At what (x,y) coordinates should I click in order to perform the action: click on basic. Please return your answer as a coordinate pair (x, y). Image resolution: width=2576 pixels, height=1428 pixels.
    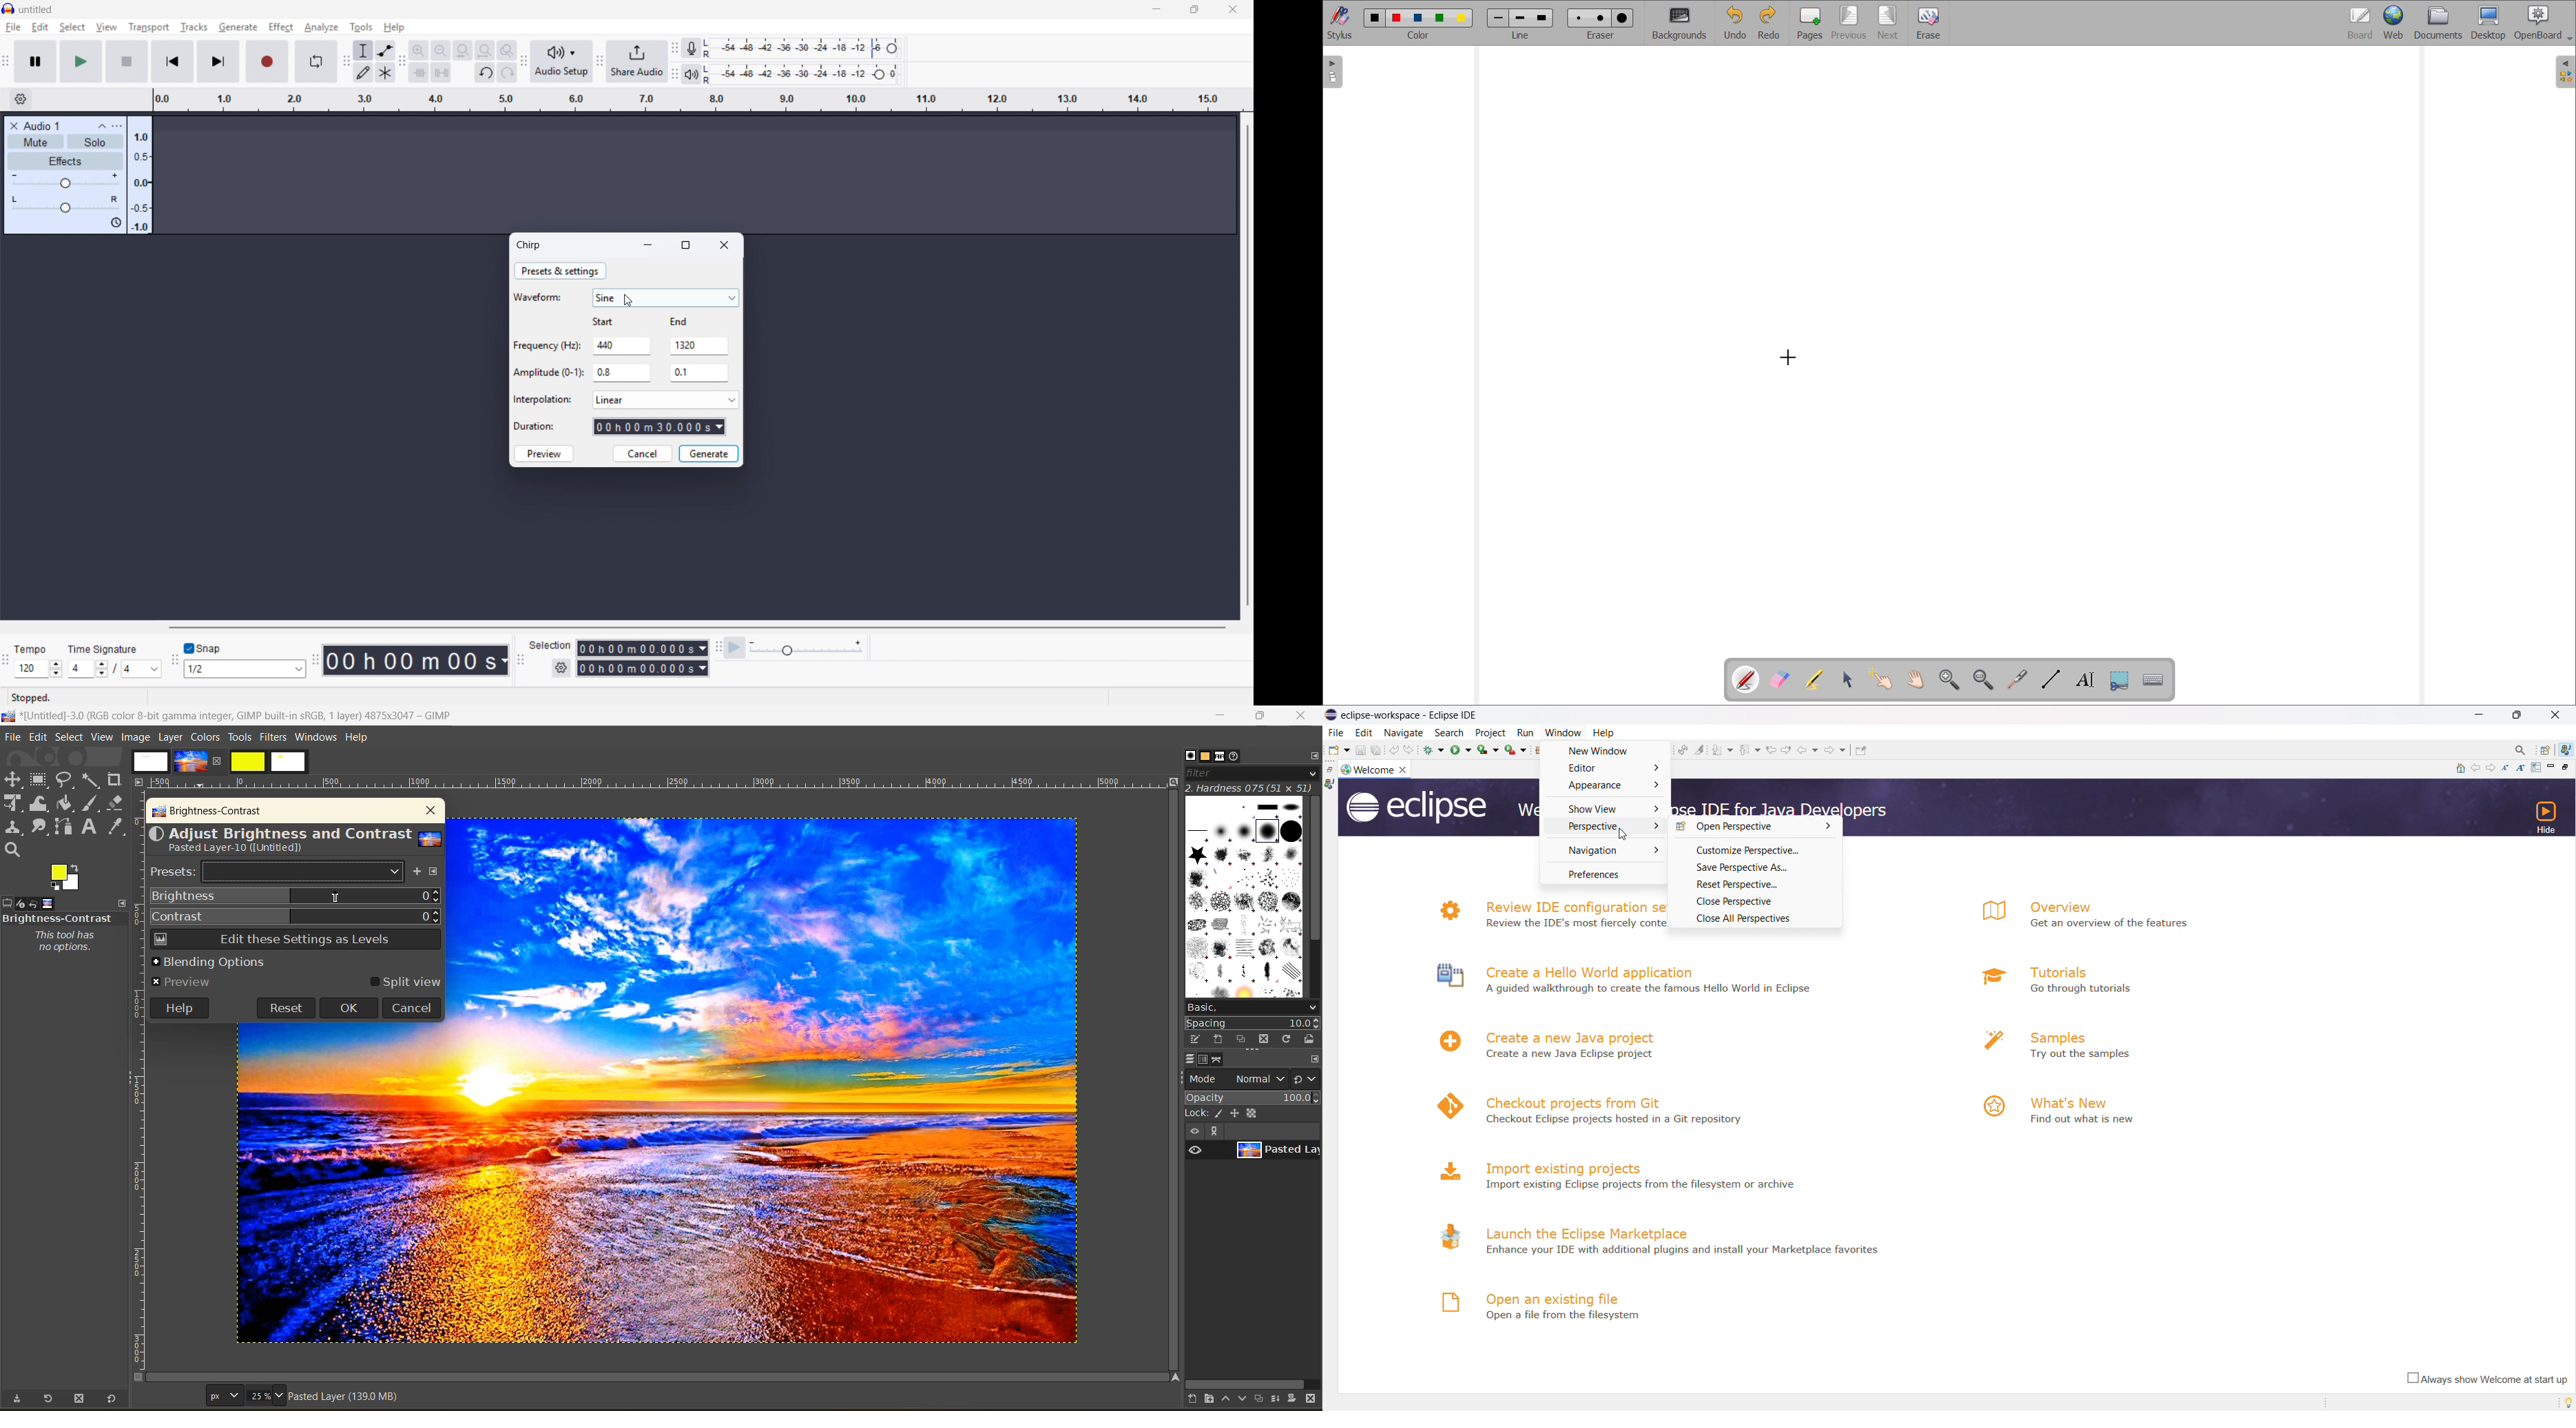
    Looking at the image, I should click on (1251, 1007).